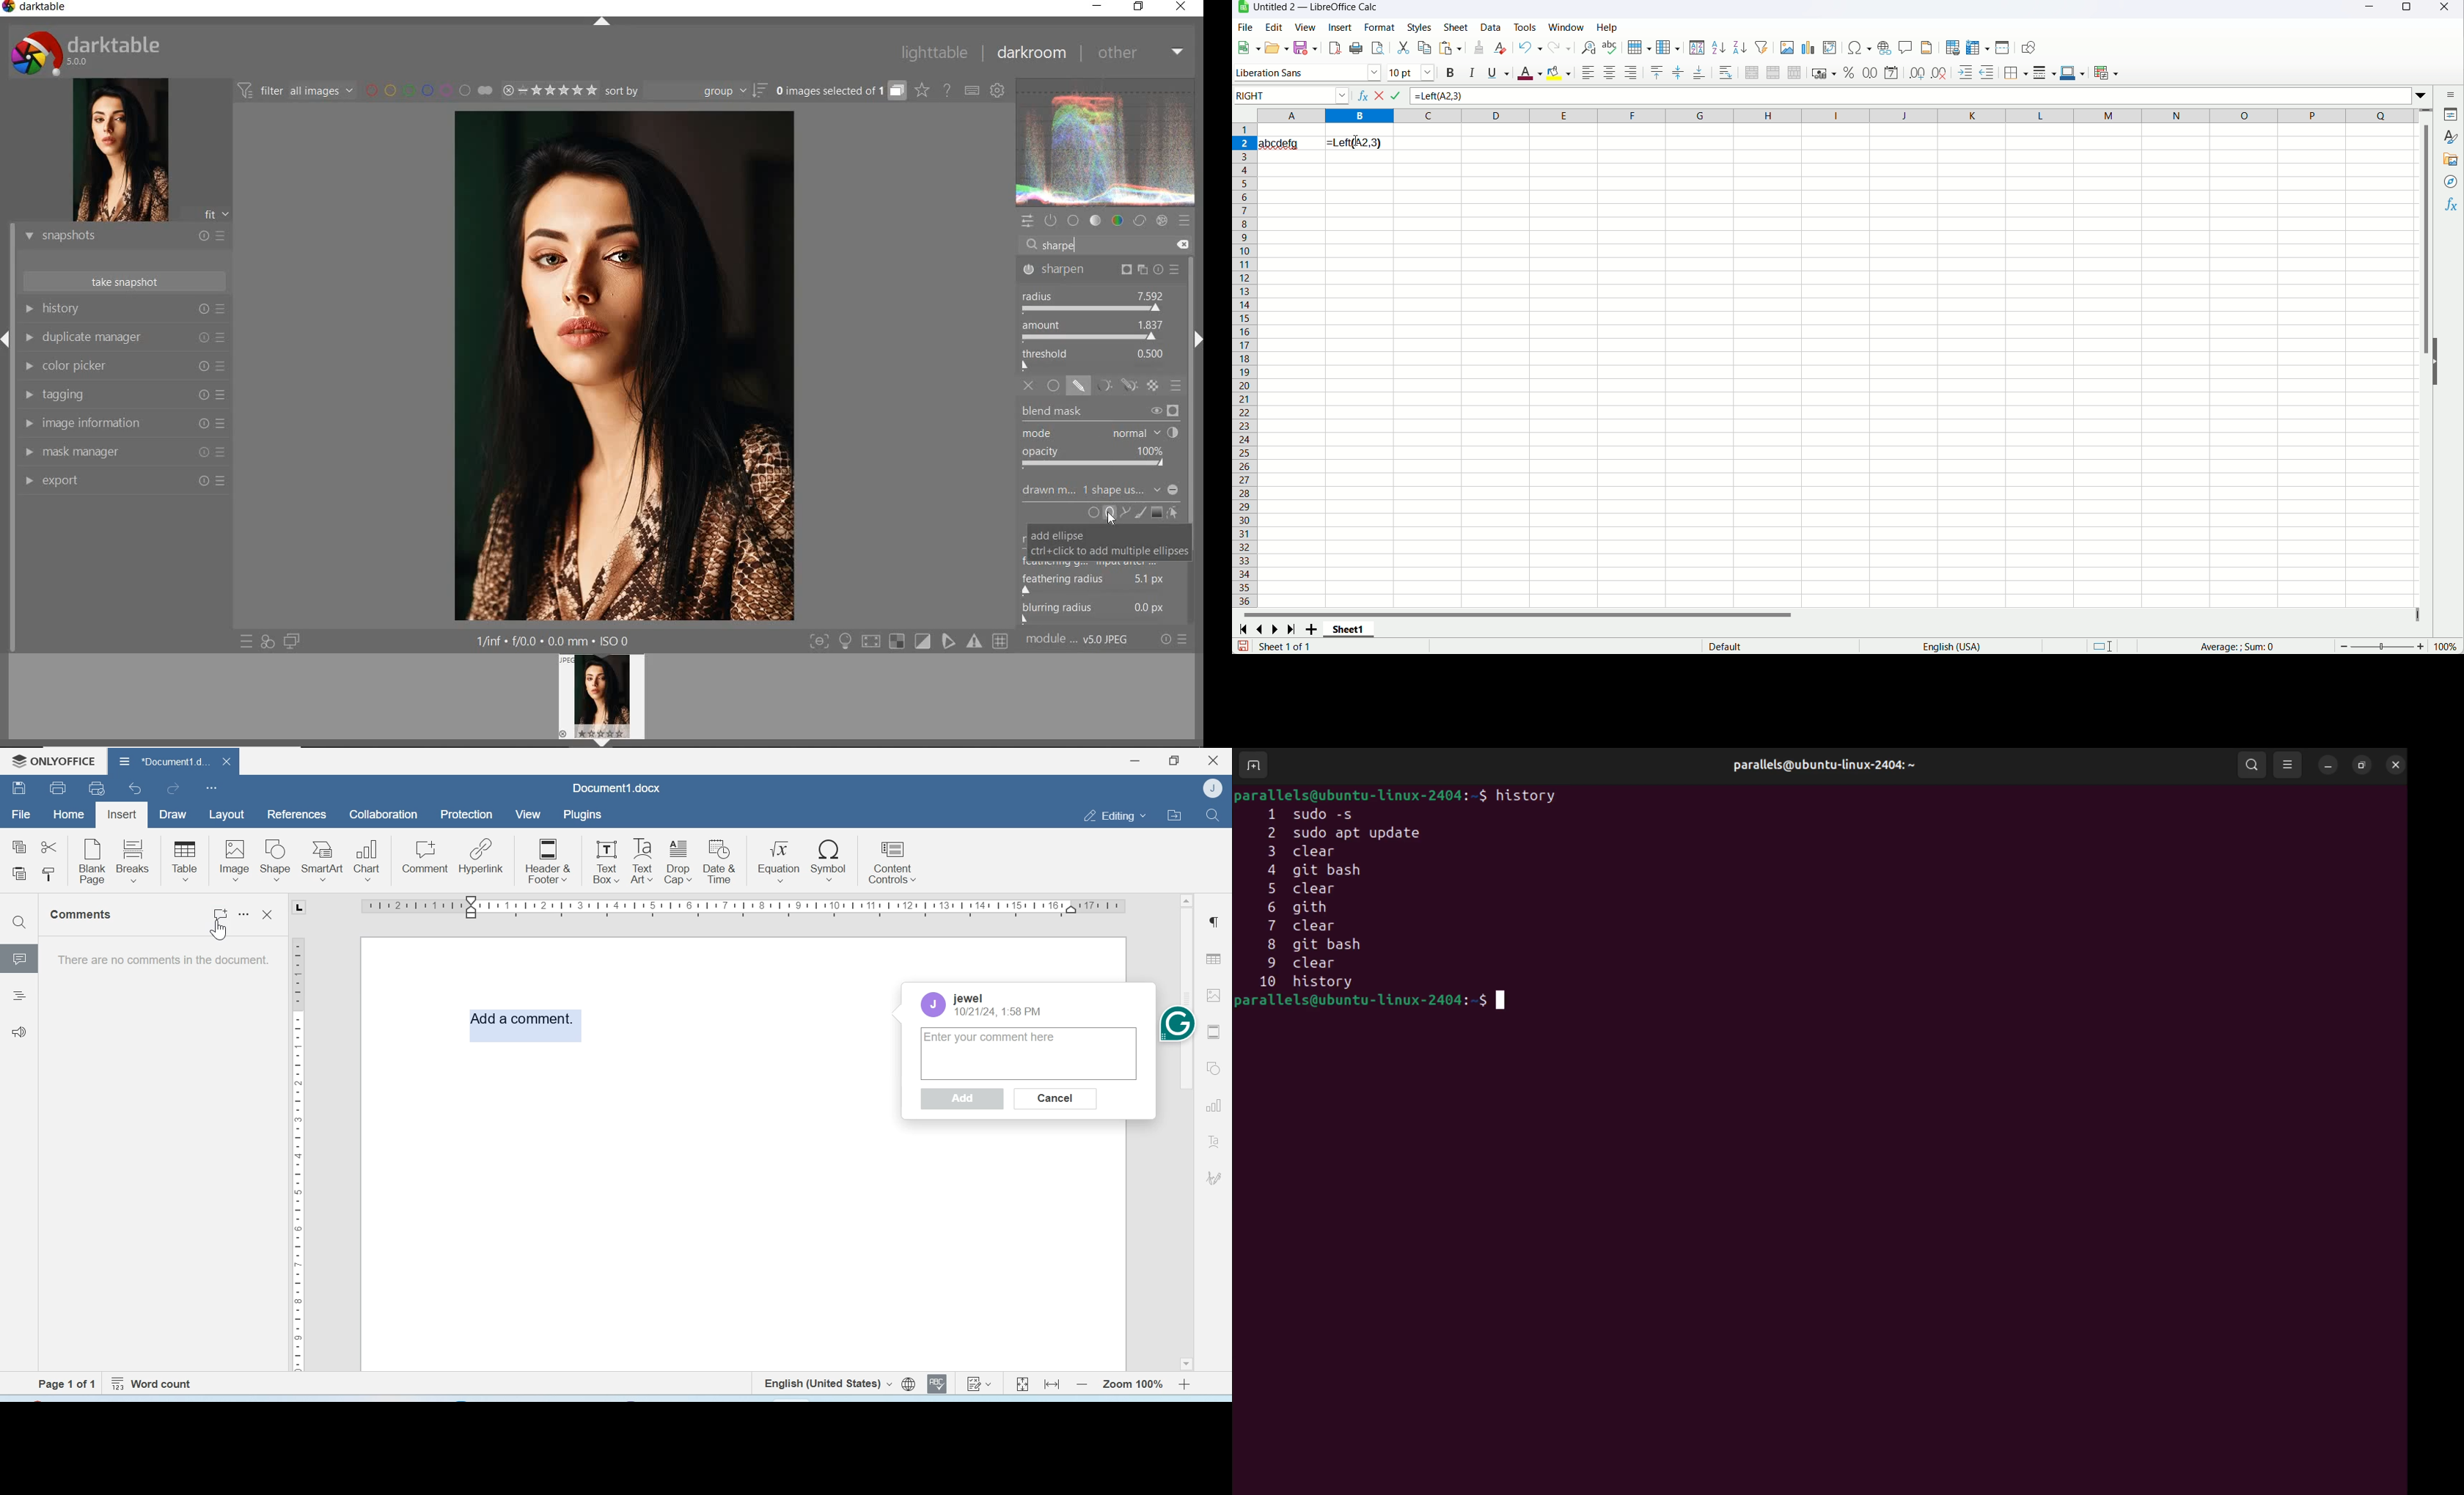 This screenshot has width=2464, height=1512. I want to click on ADD BRUSH, so click(1141, 514).